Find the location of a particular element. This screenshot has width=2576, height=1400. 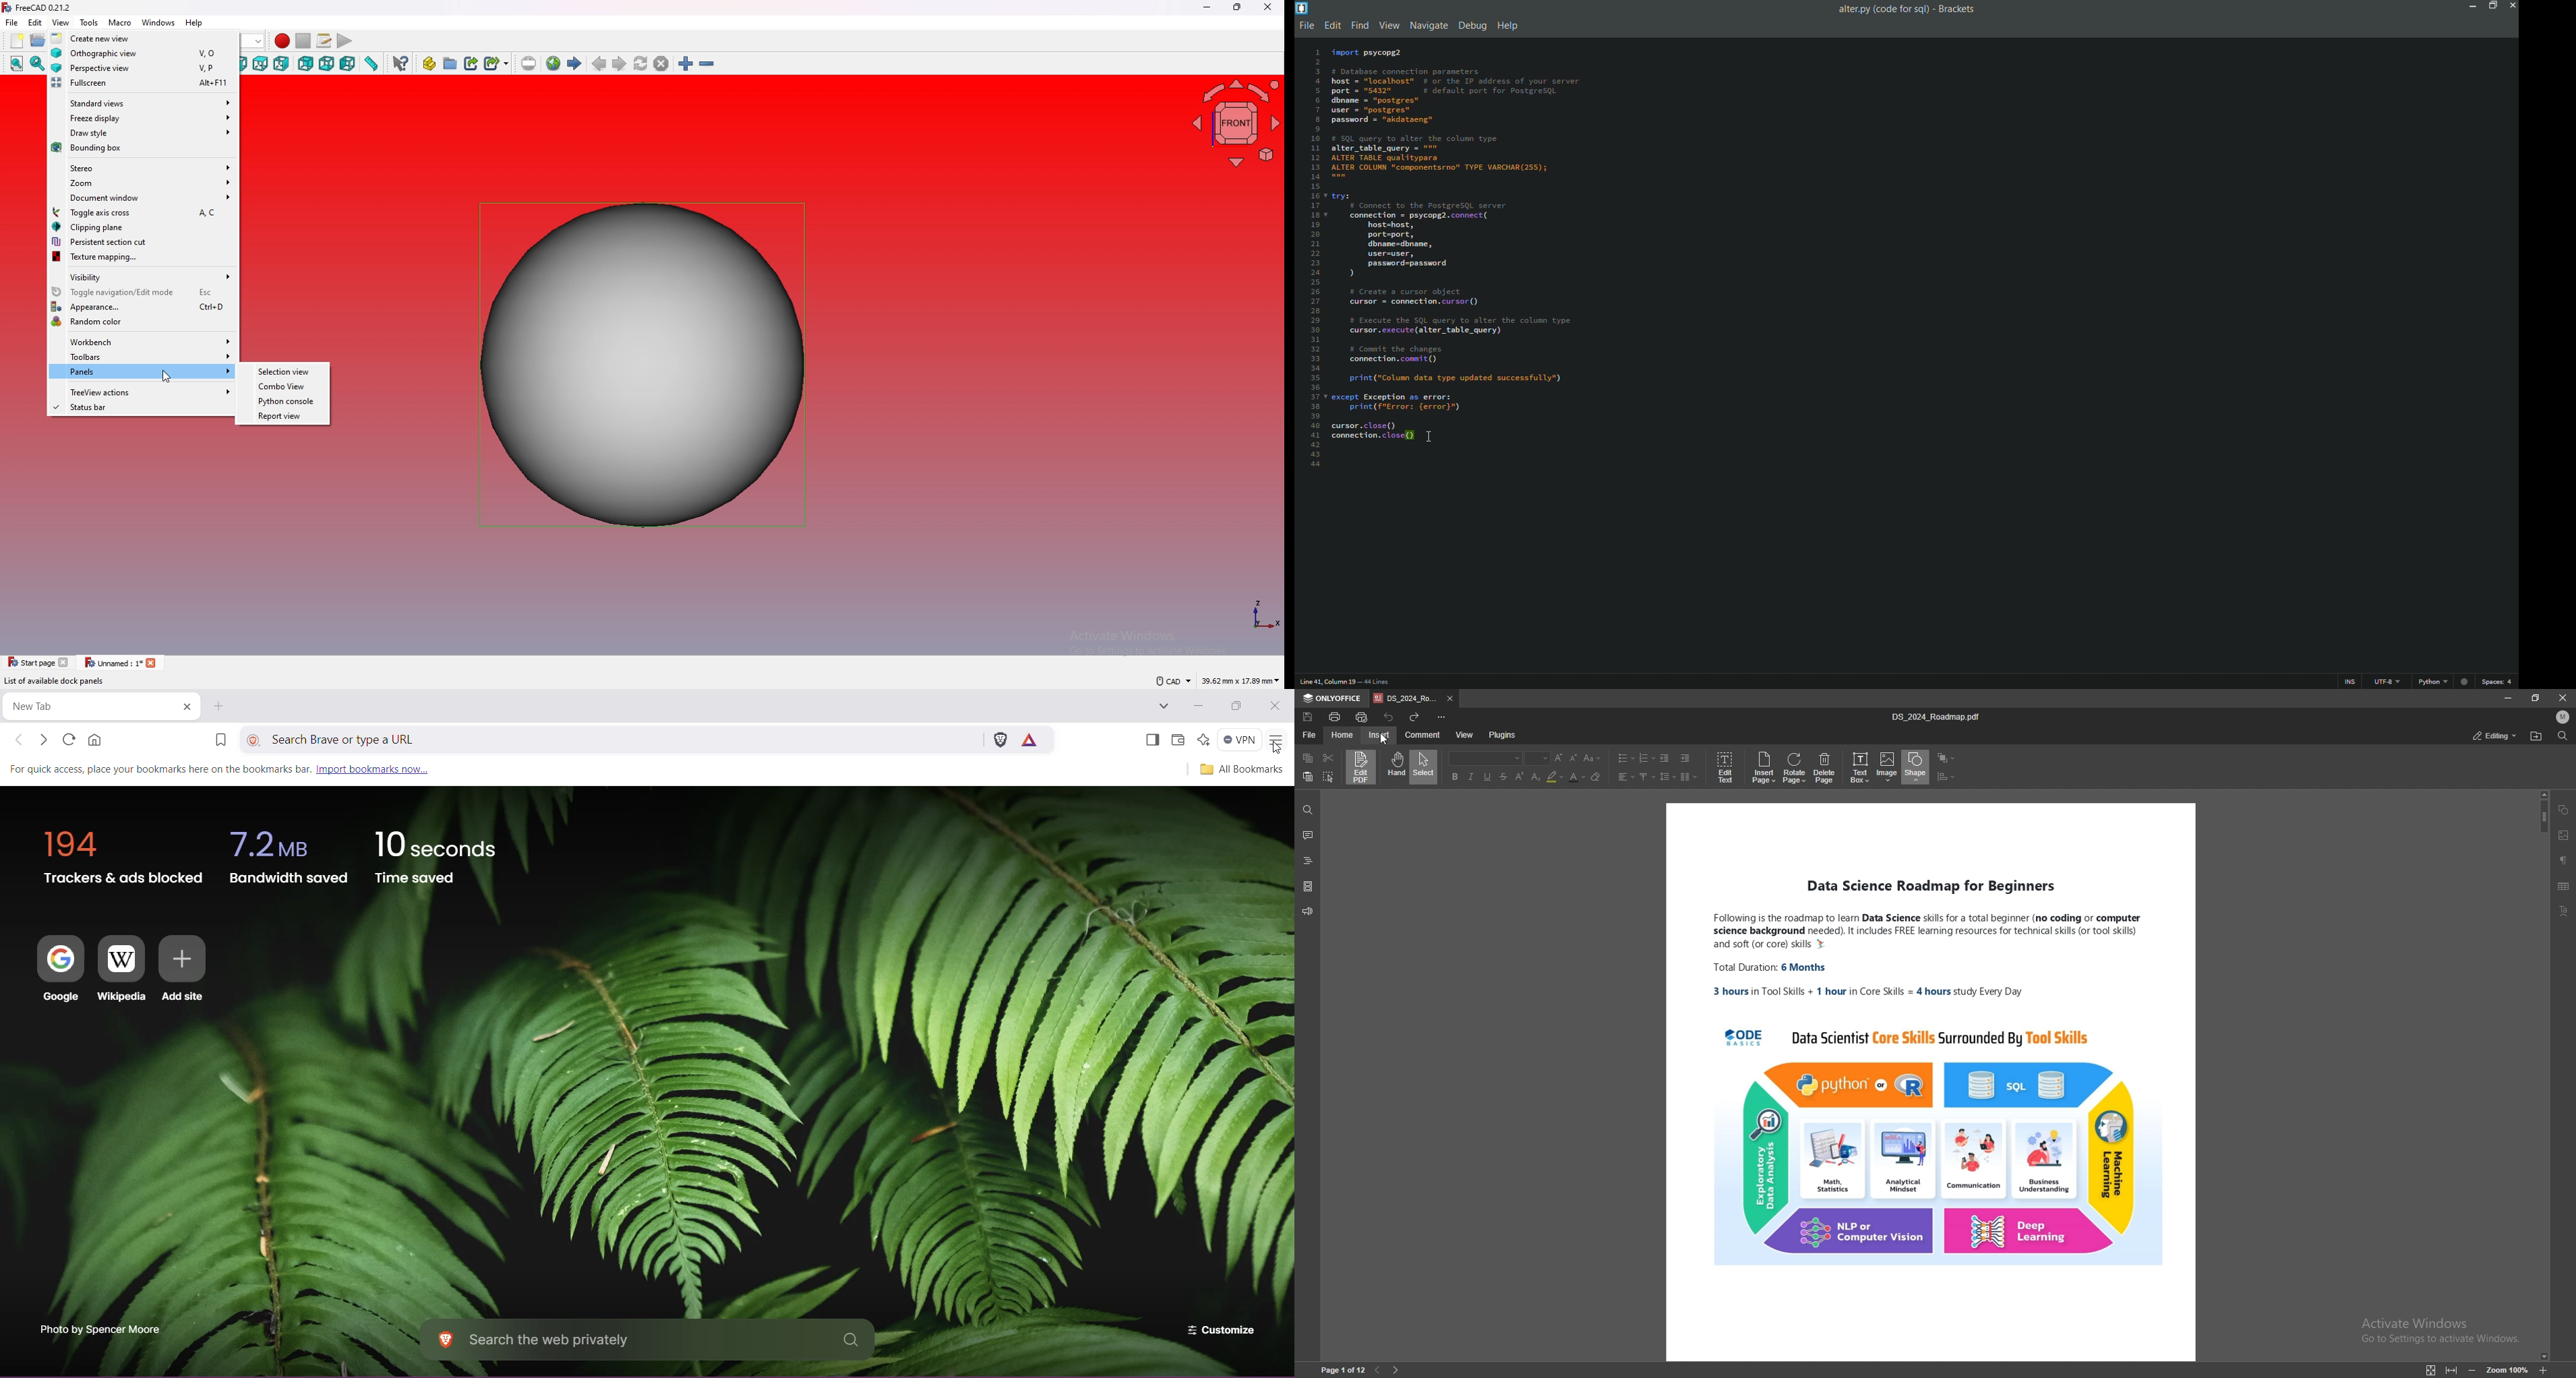

status bar is located at coordinates (141, 408).